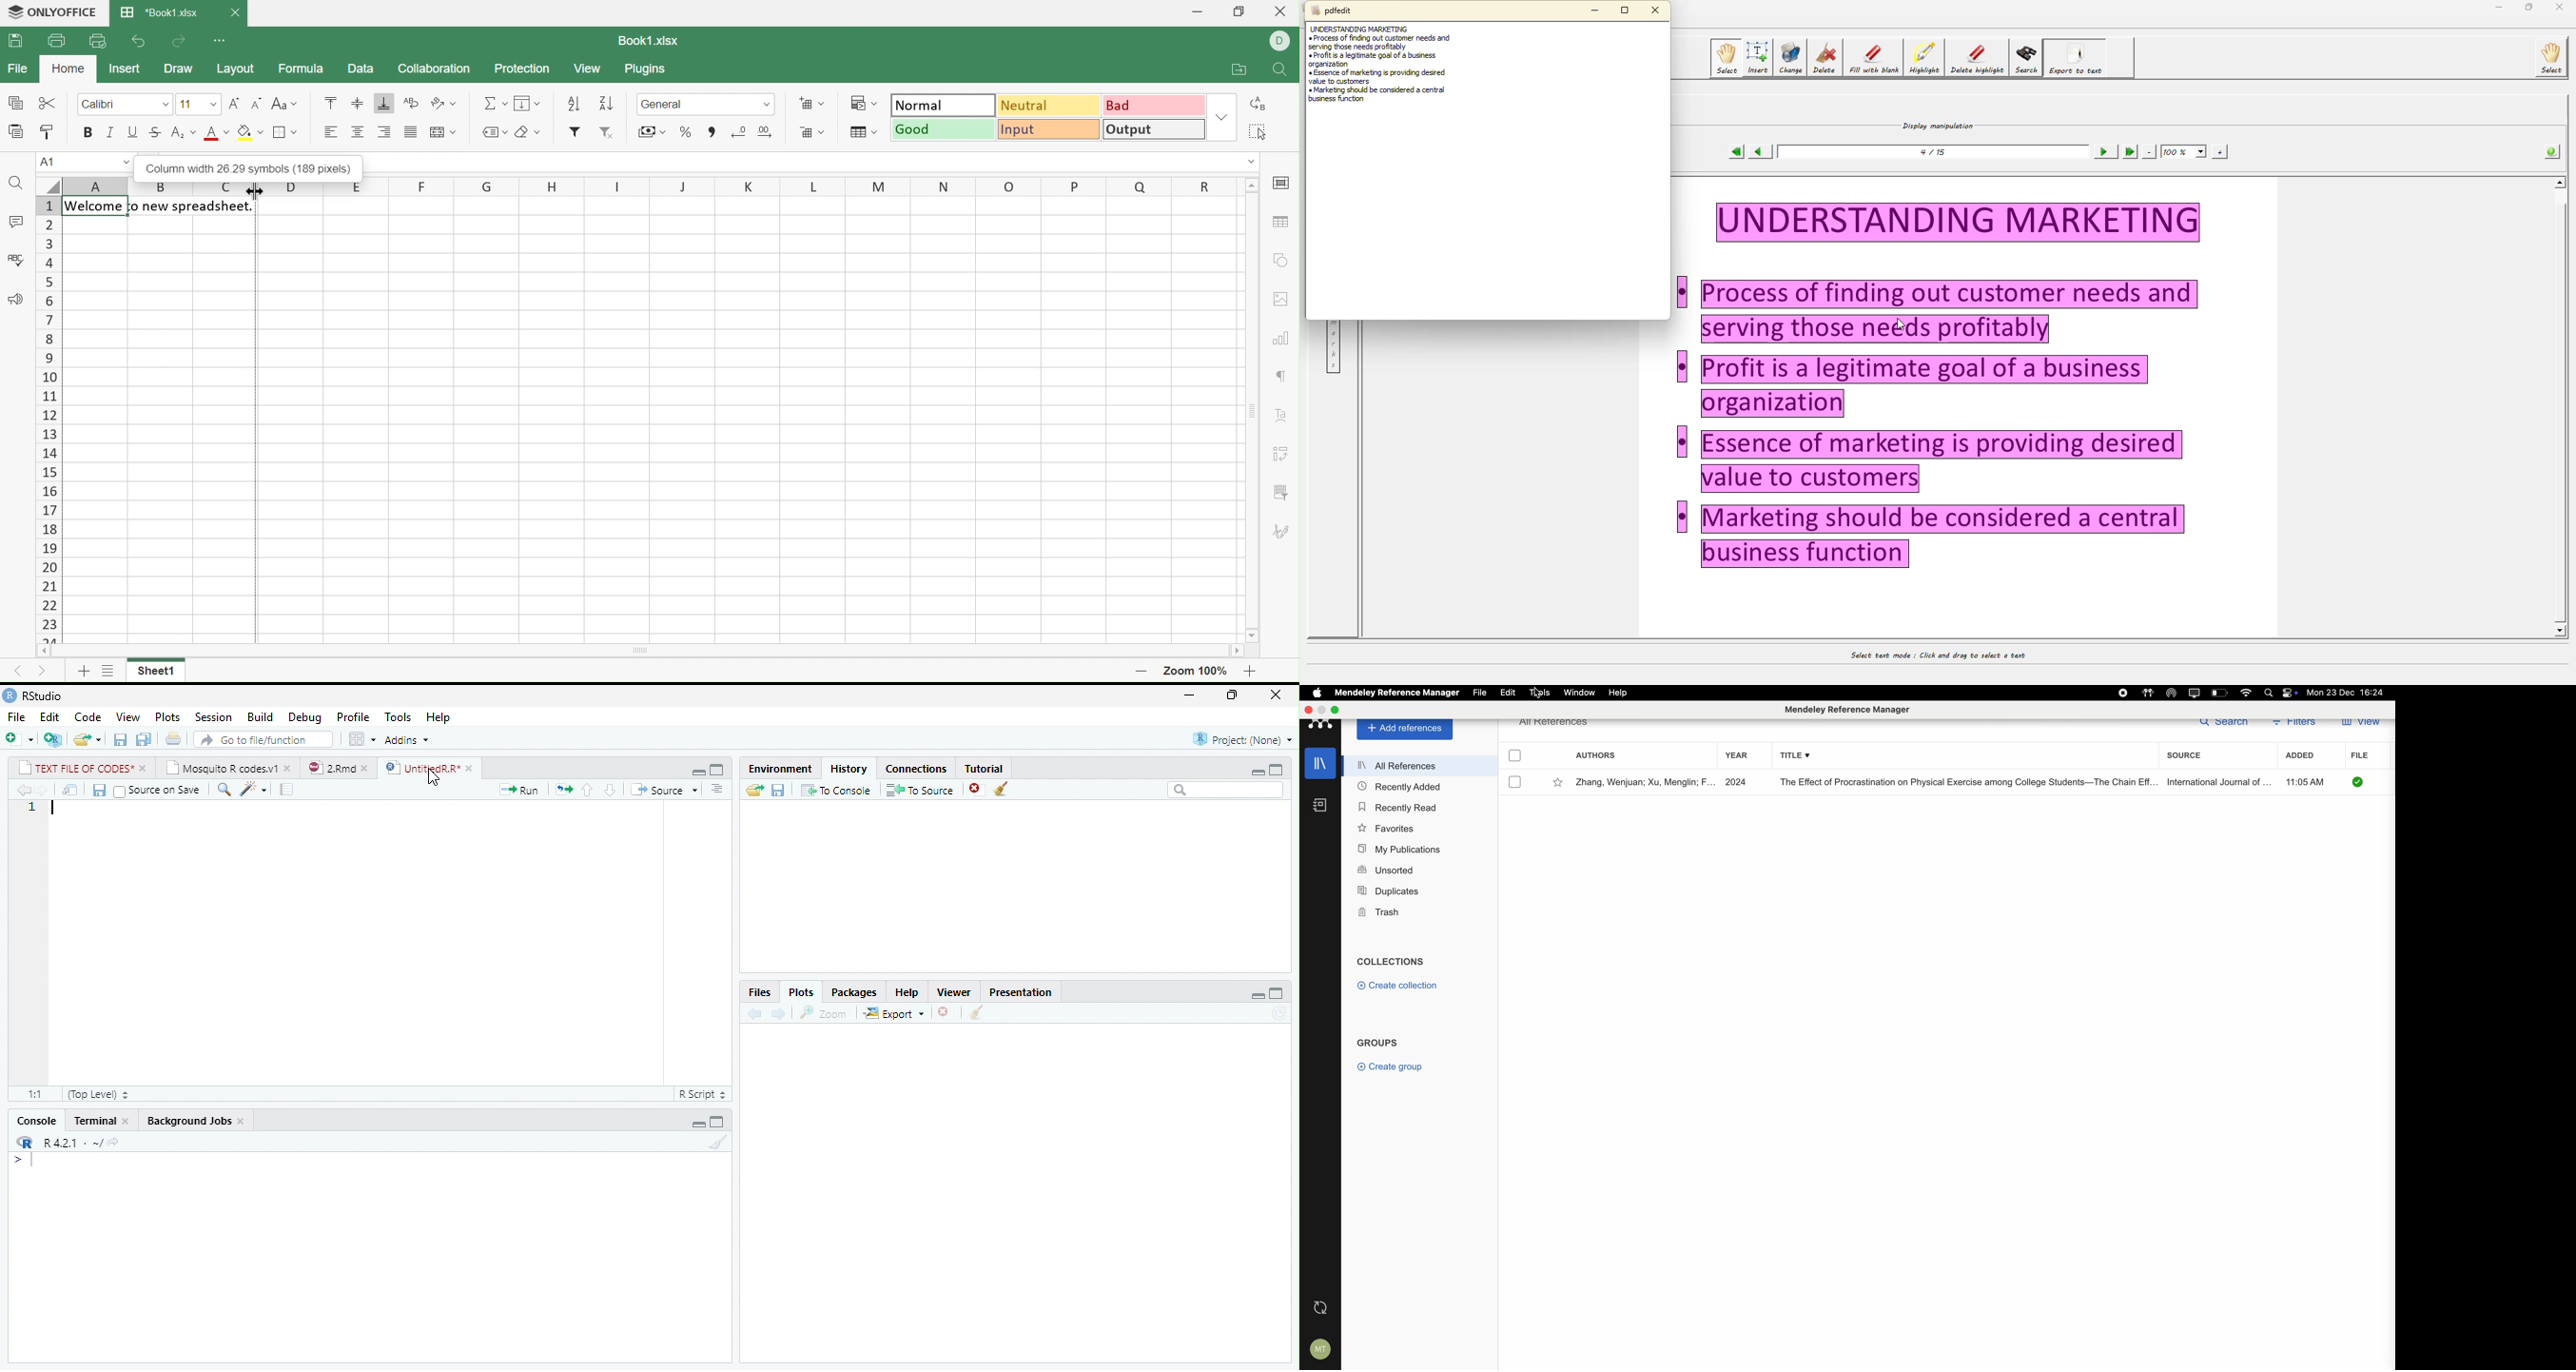  What do you see at coordinates (46, 101) in the screenshot?
I see `Cut` at bounding box center [46, 101].